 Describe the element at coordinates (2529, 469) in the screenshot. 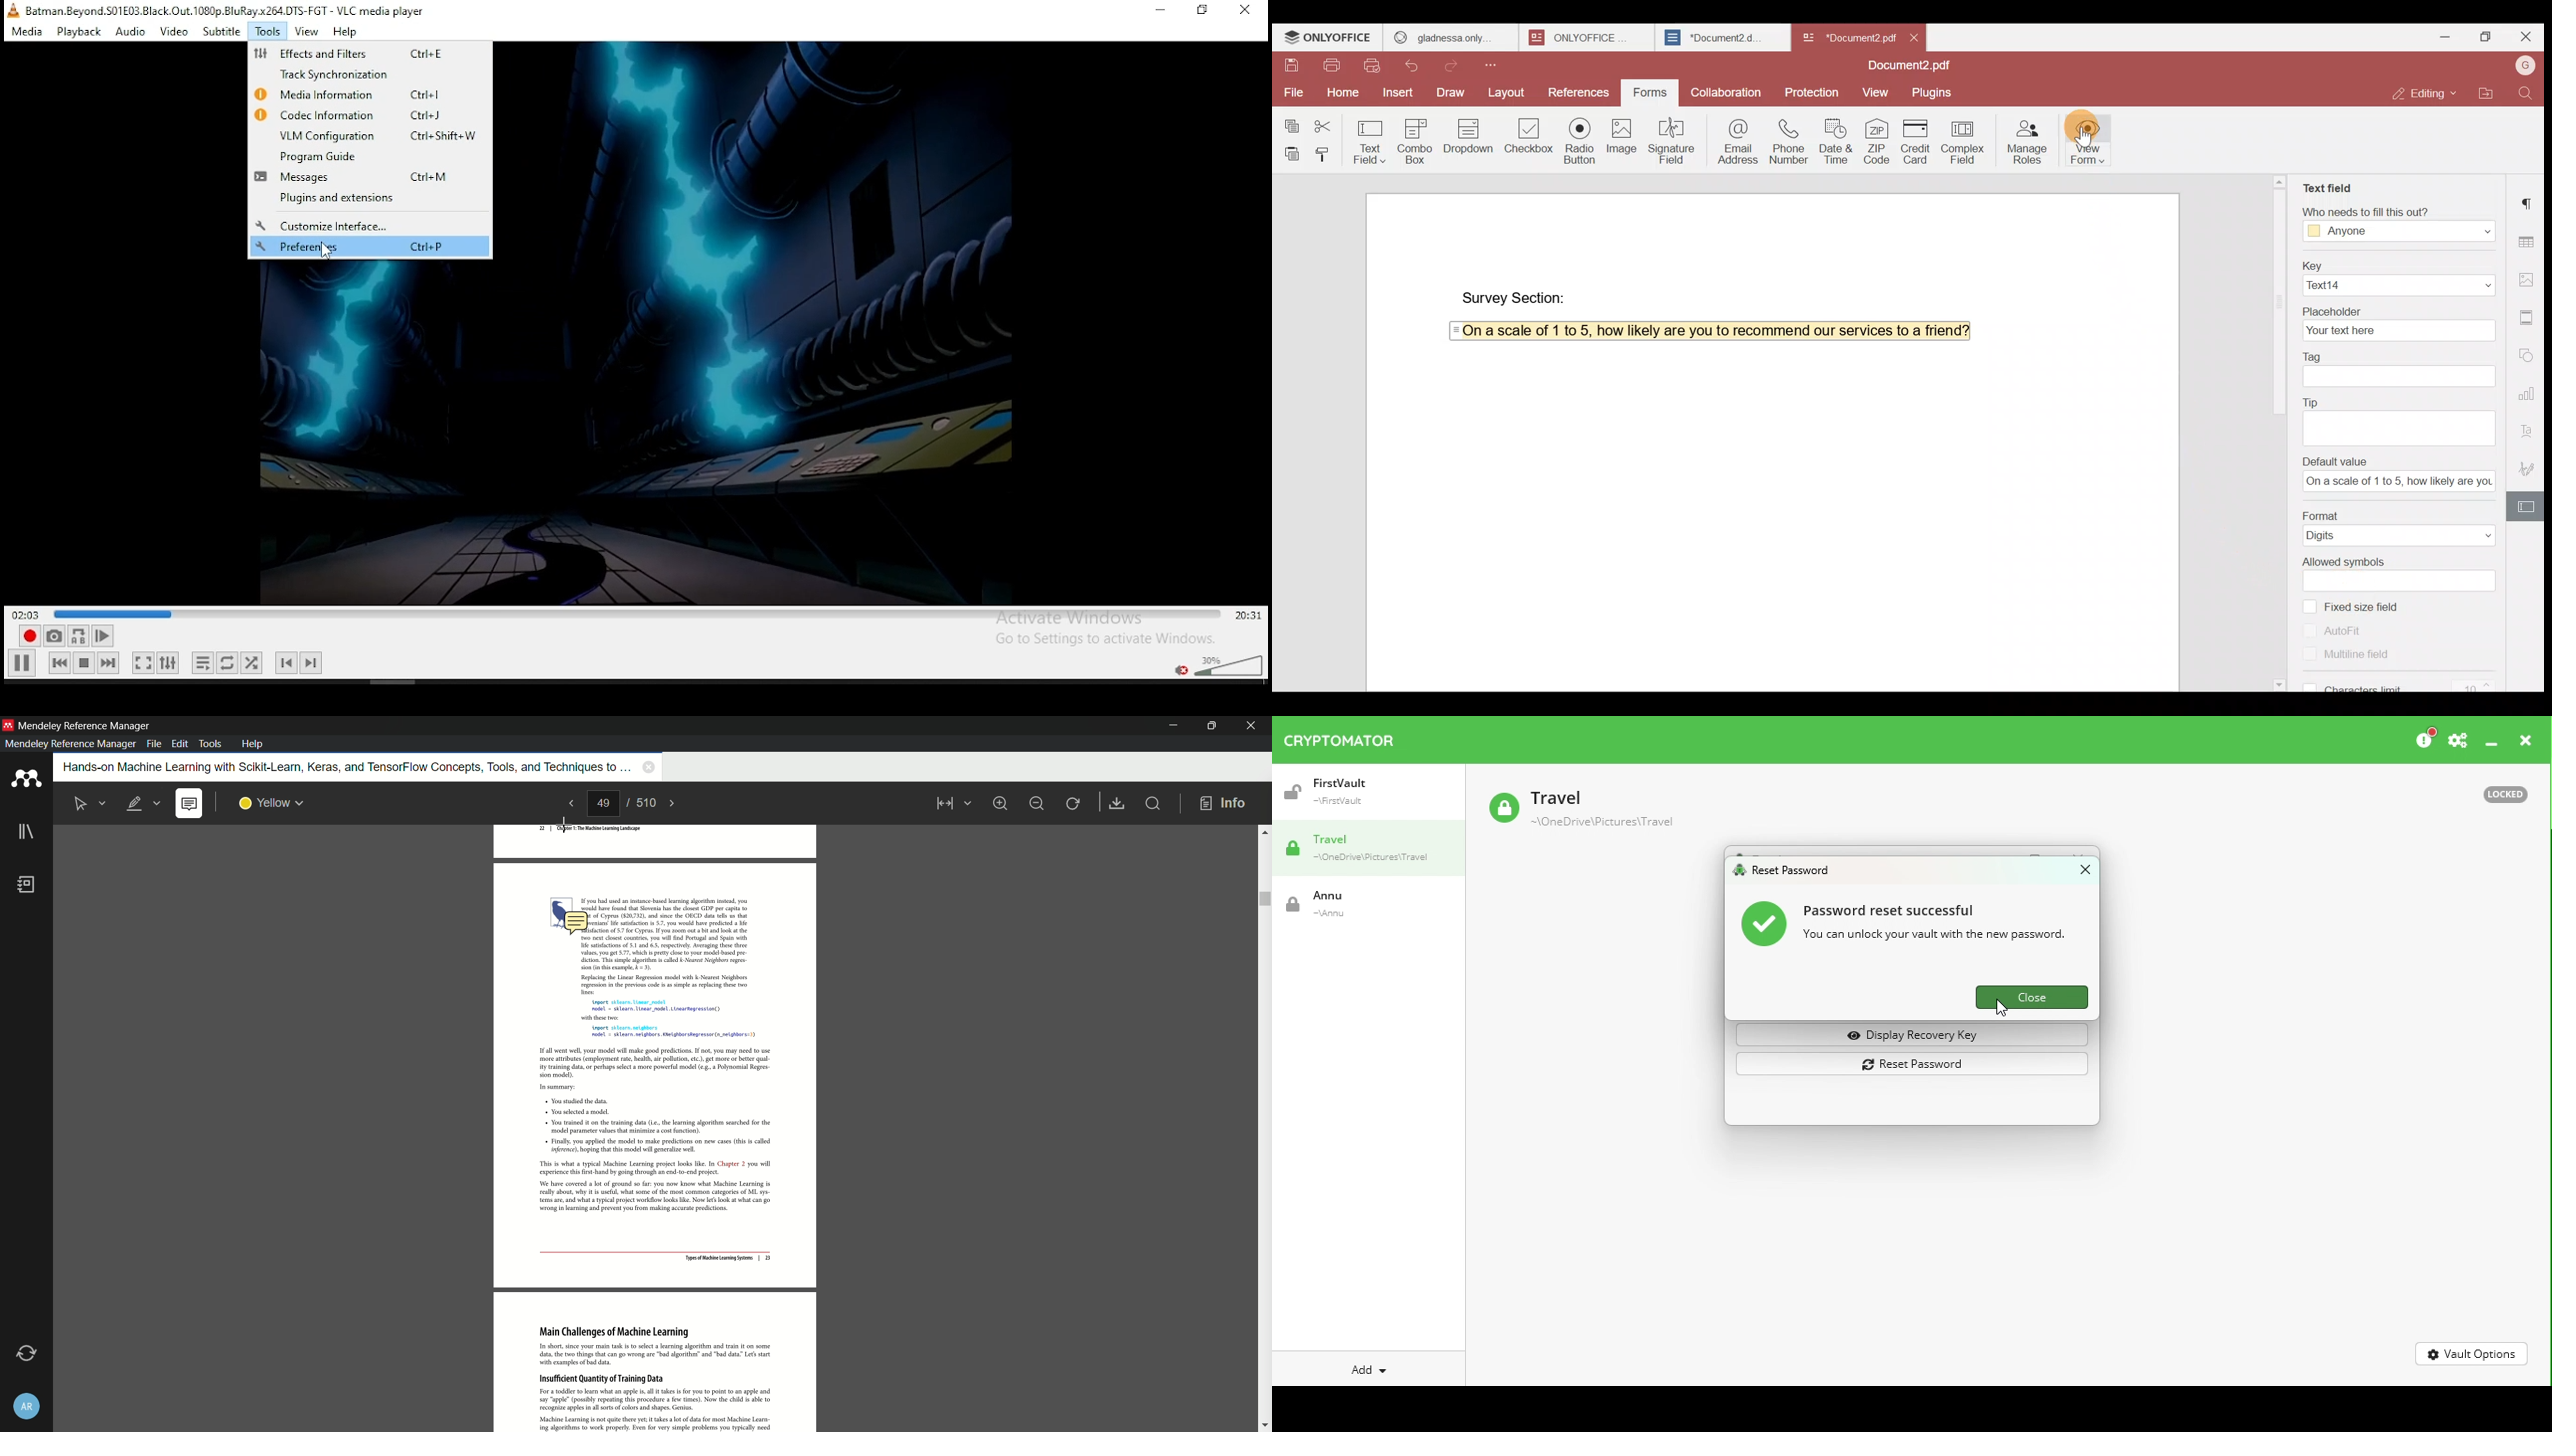

I see `Signature settings` at that location.